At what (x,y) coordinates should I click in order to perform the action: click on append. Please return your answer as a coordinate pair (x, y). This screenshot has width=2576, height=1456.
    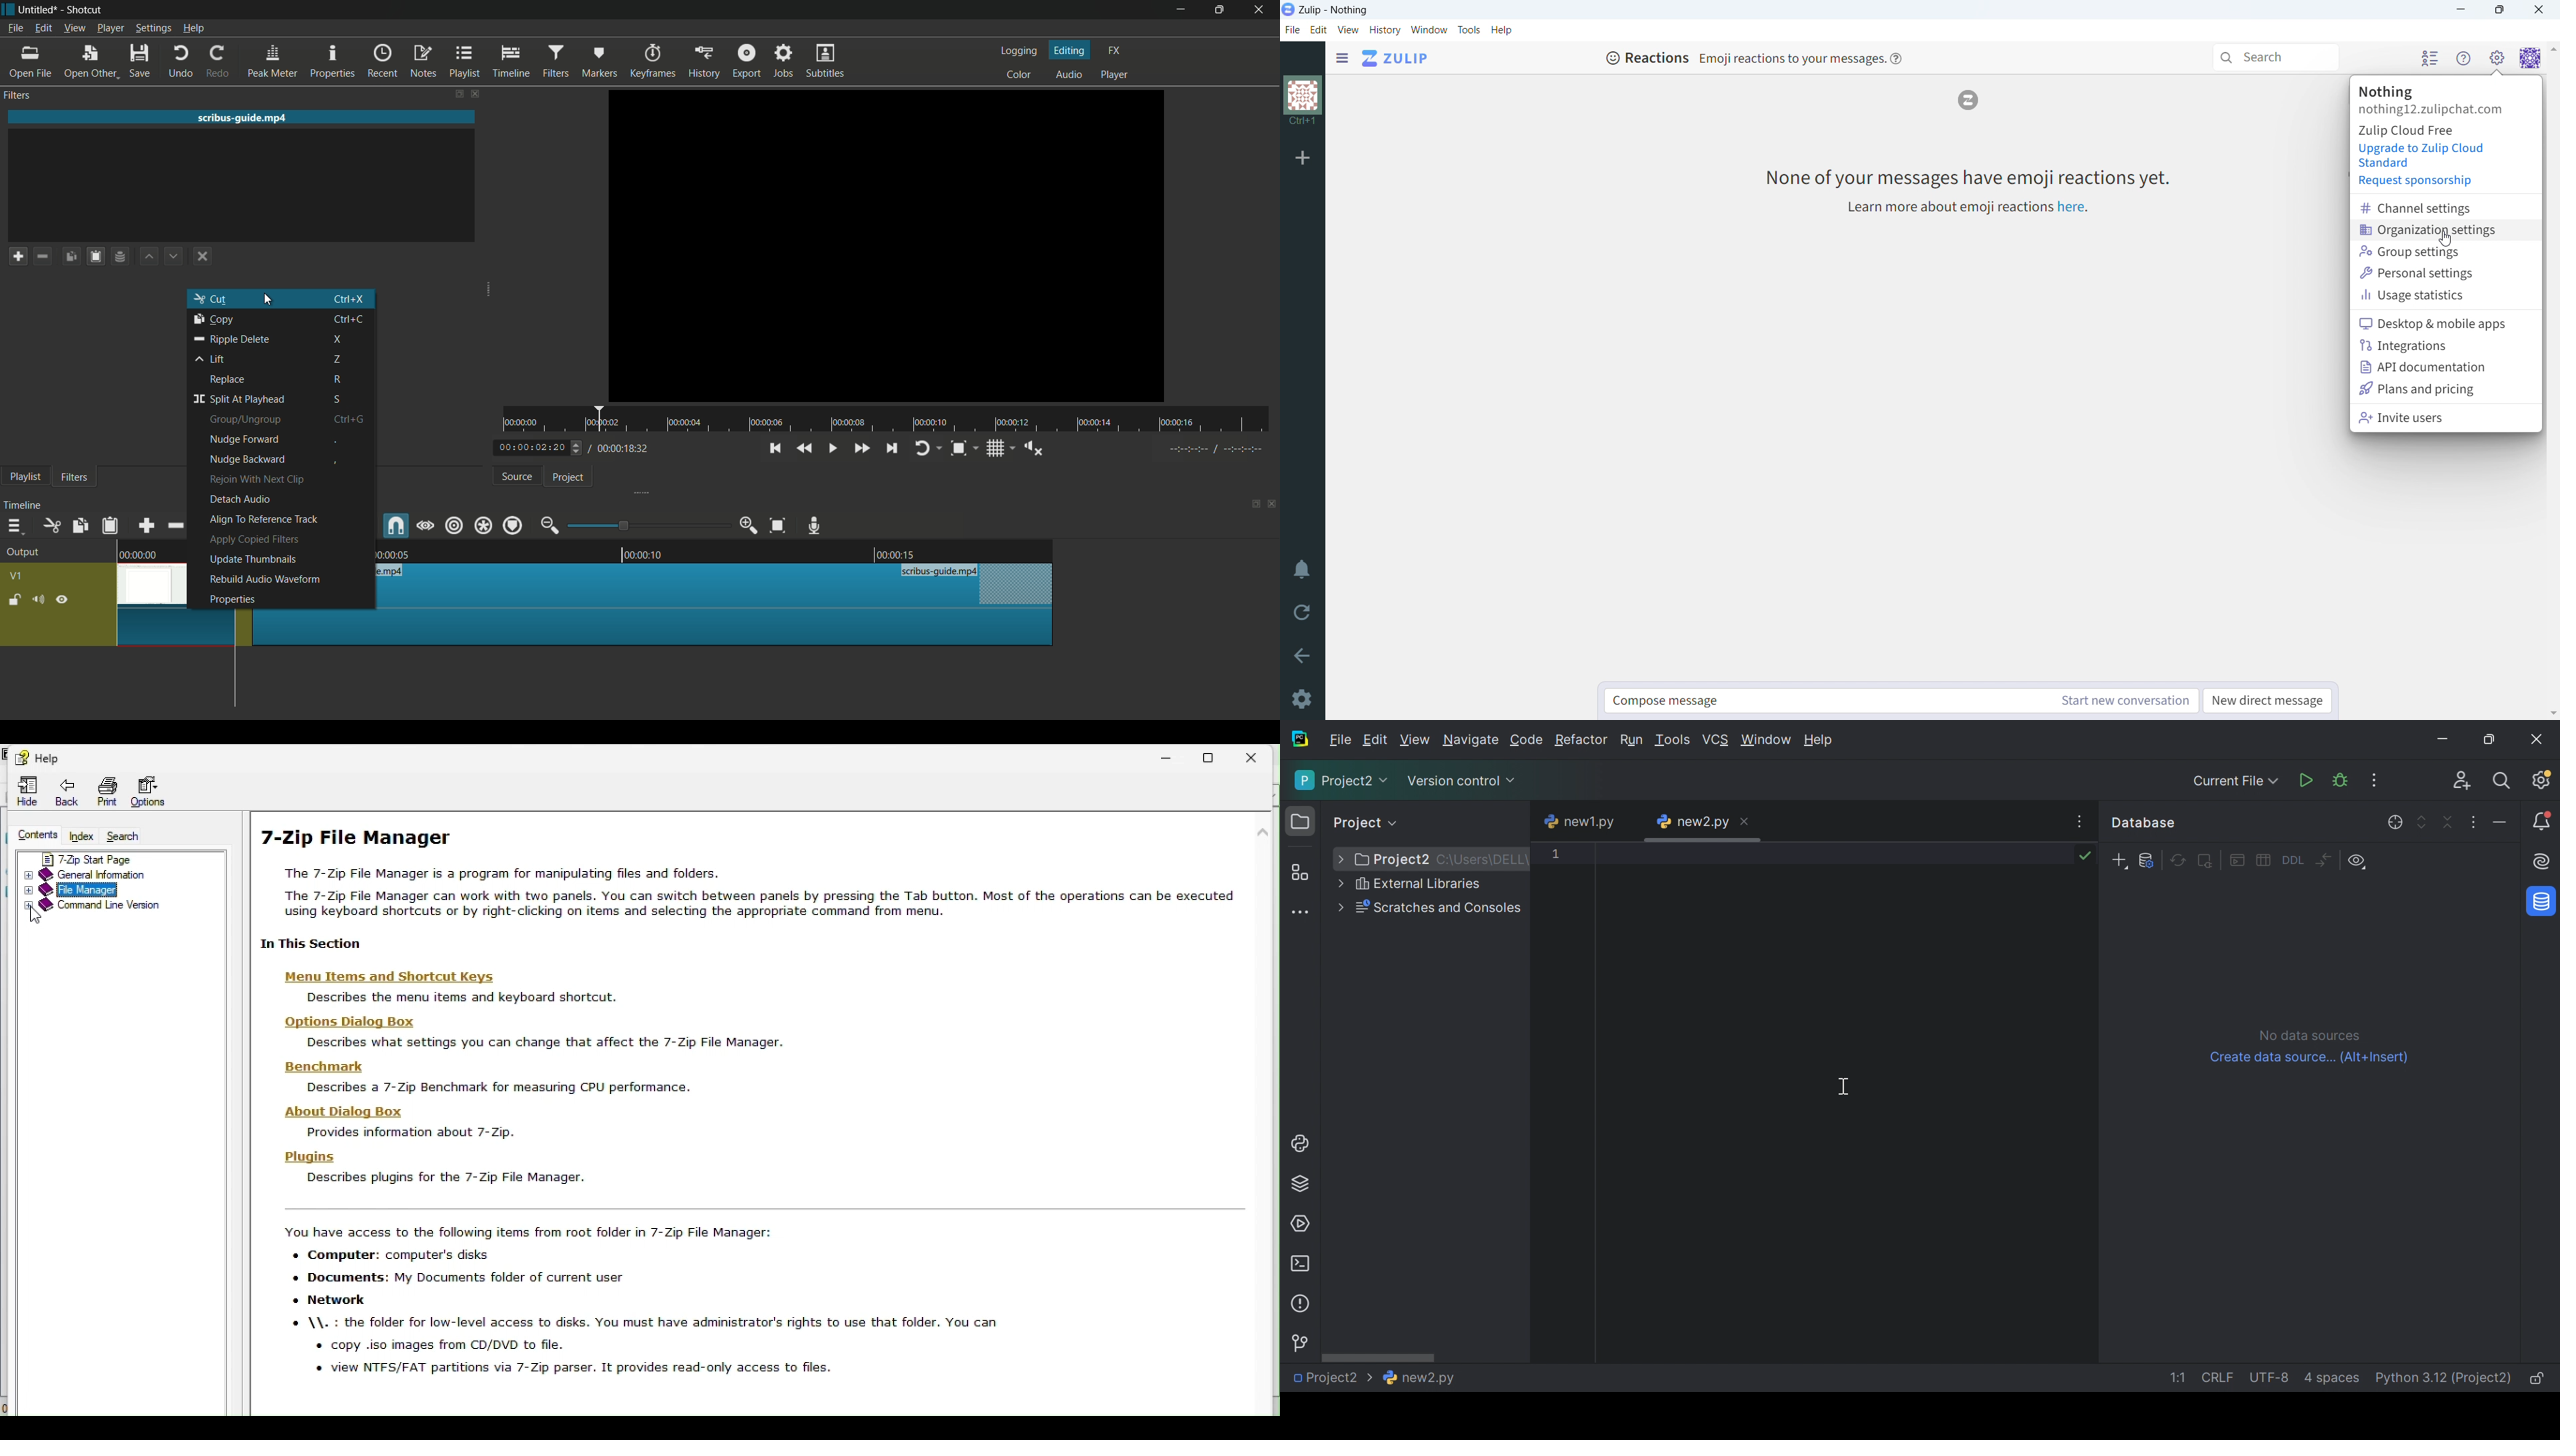
    Looking at the image, I should click on (146, 525).